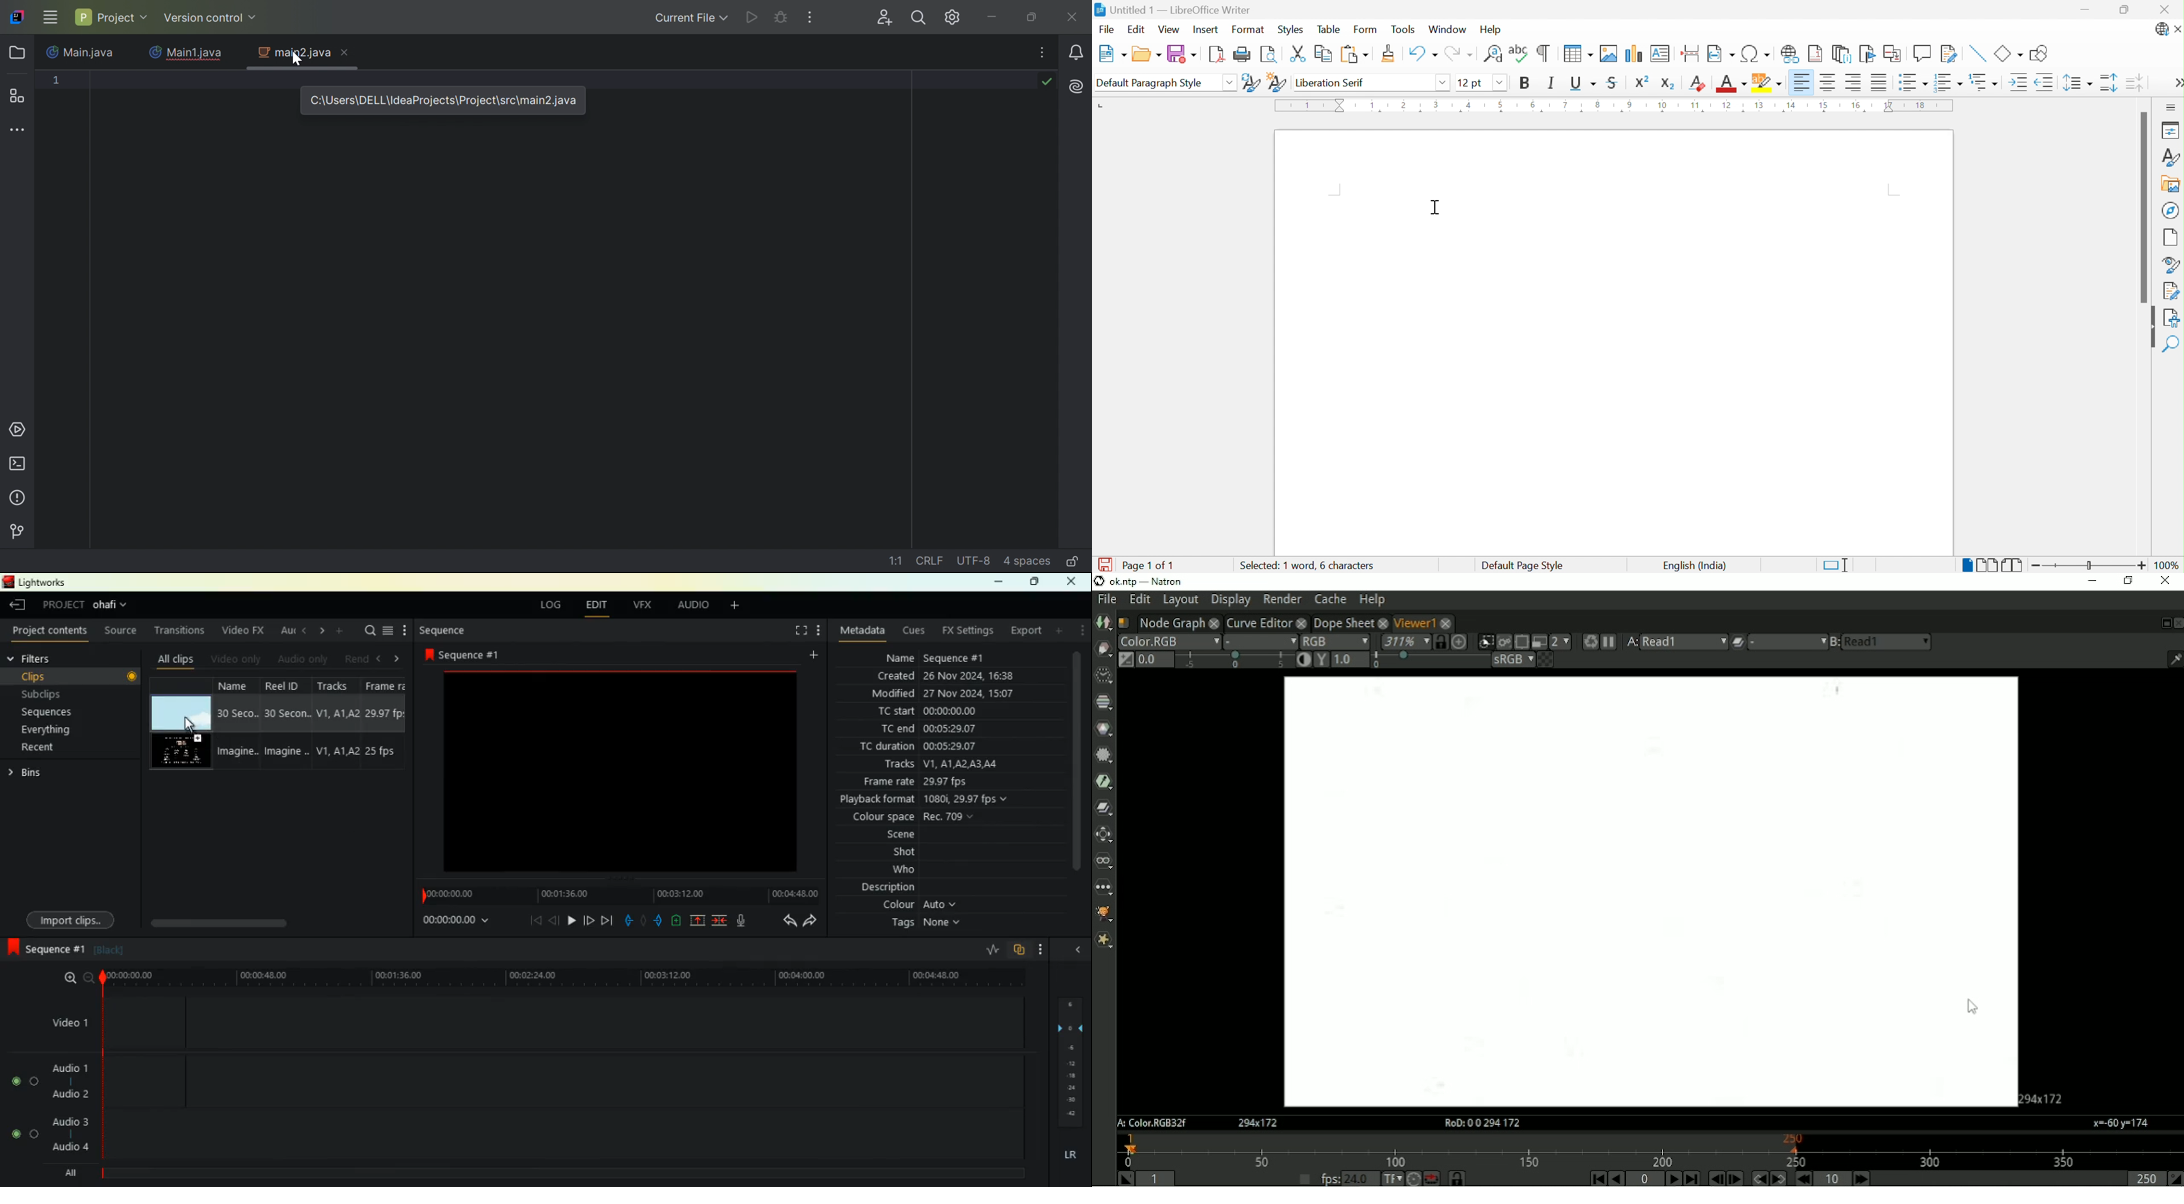  I want to click on Zoom in, so click(2142, 566).